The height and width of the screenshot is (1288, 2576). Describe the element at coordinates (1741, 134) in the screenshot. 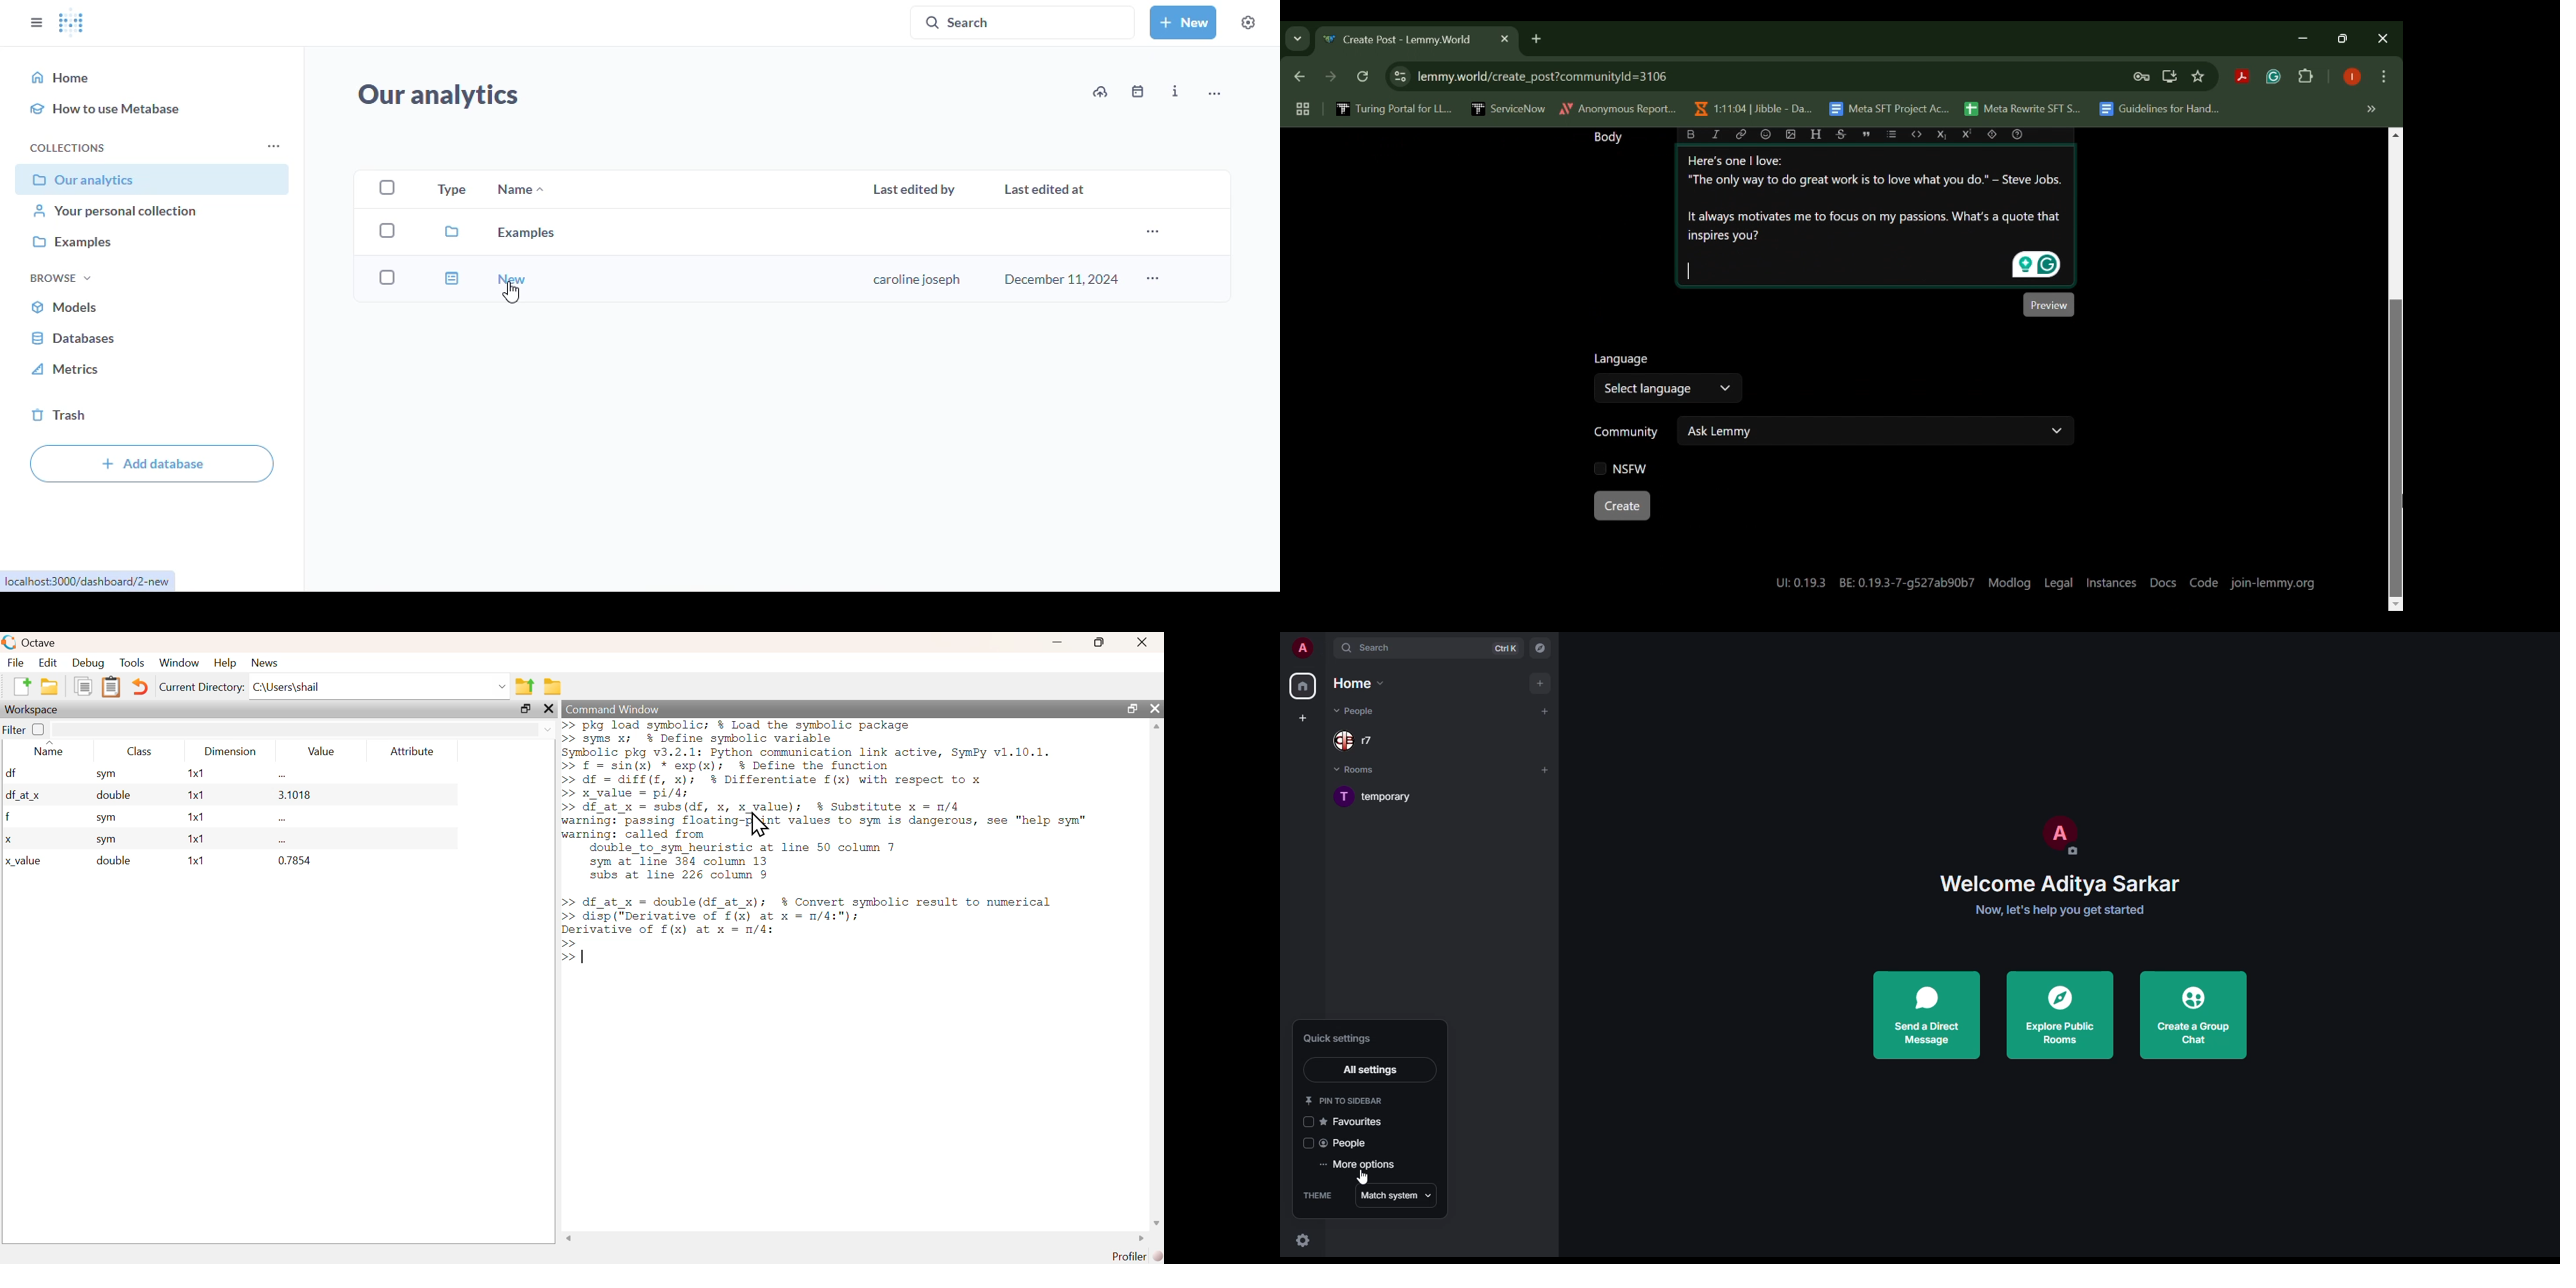

I see `link` at that location.